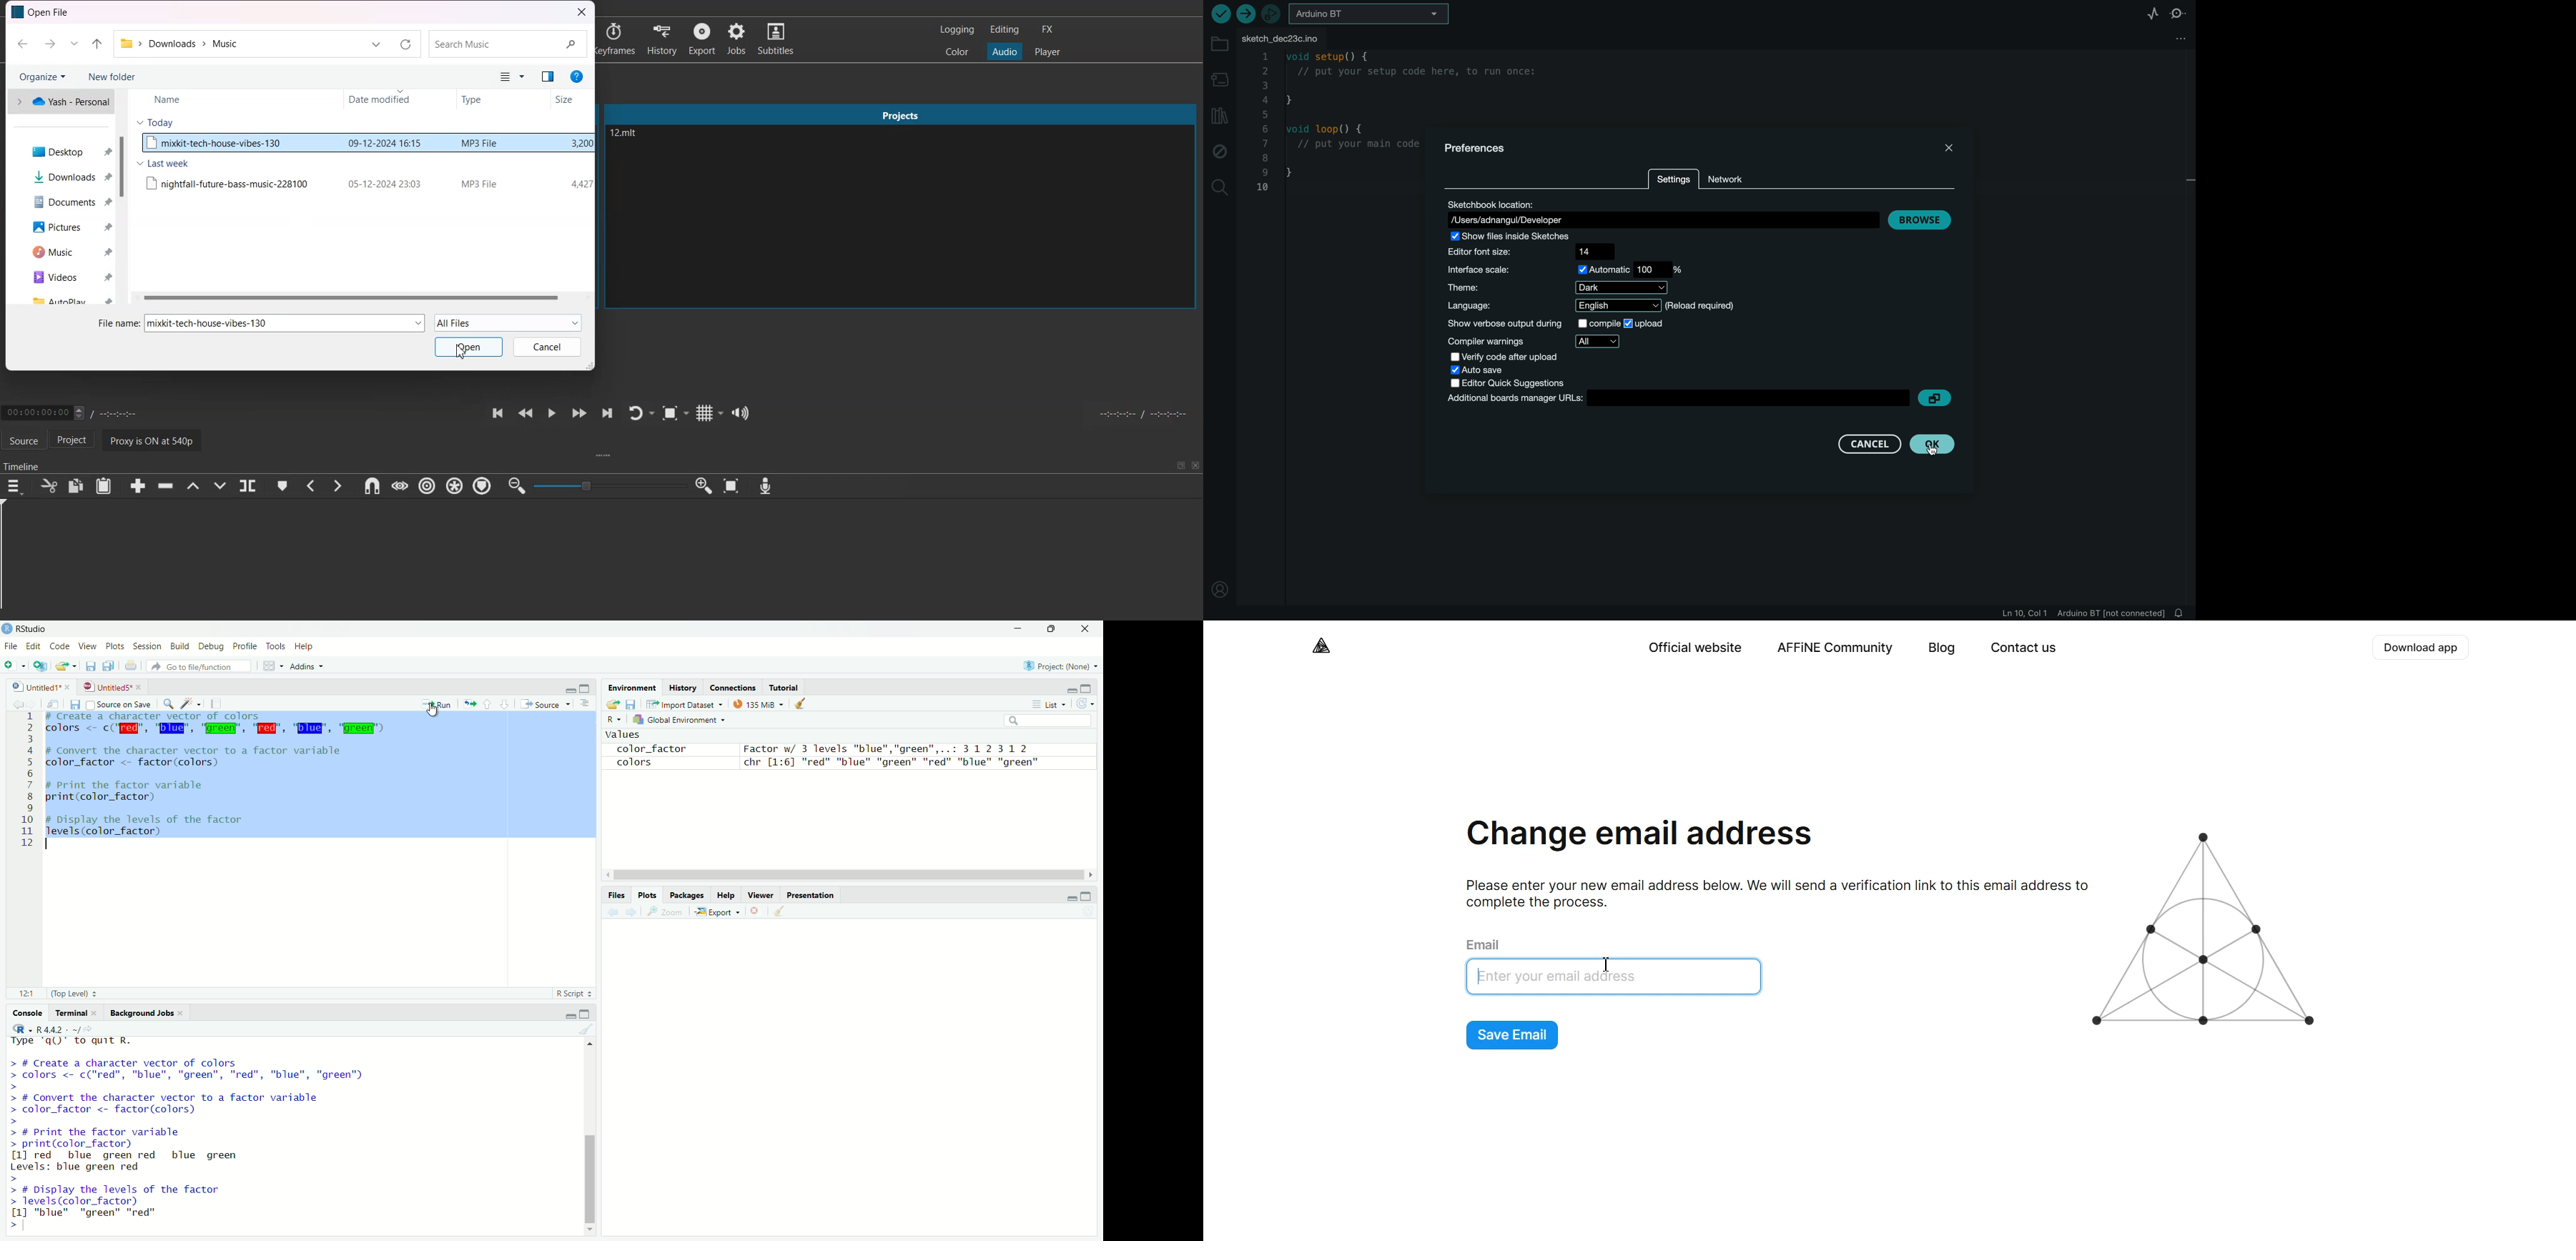  Describe the element at coordinates (617, 38) in the screenshot. I see `Keyframes` at that location.